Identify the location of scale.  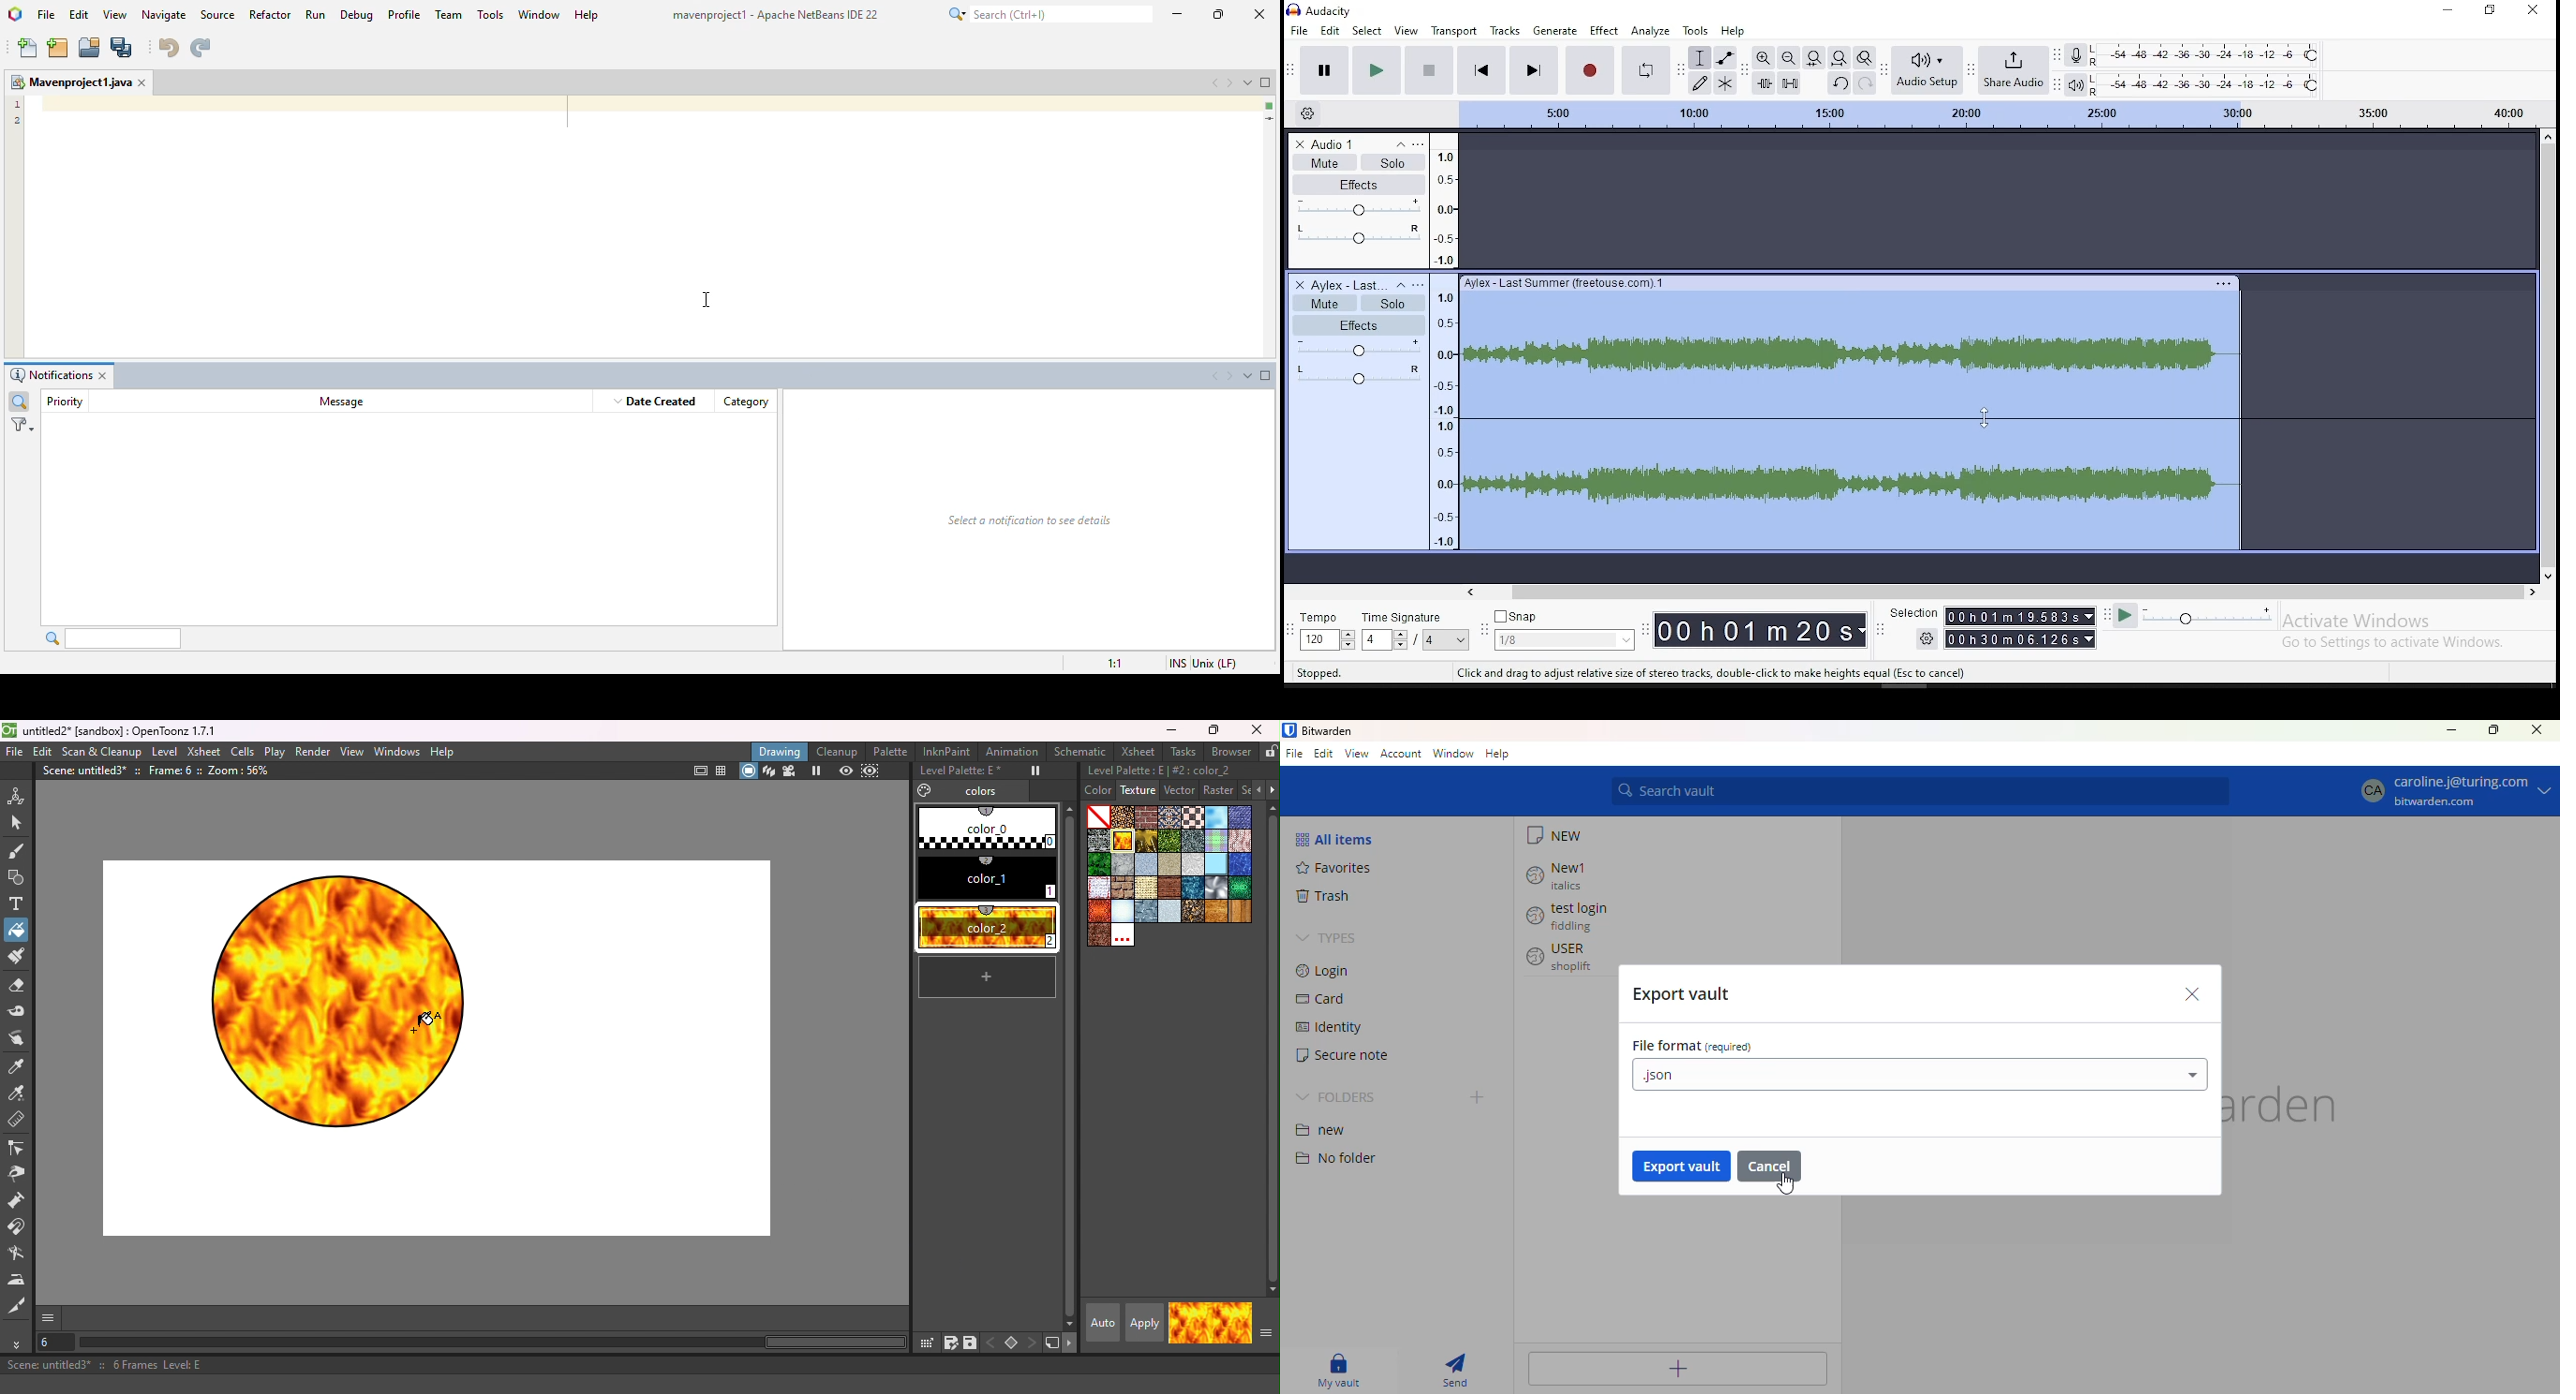
(1995, 115).